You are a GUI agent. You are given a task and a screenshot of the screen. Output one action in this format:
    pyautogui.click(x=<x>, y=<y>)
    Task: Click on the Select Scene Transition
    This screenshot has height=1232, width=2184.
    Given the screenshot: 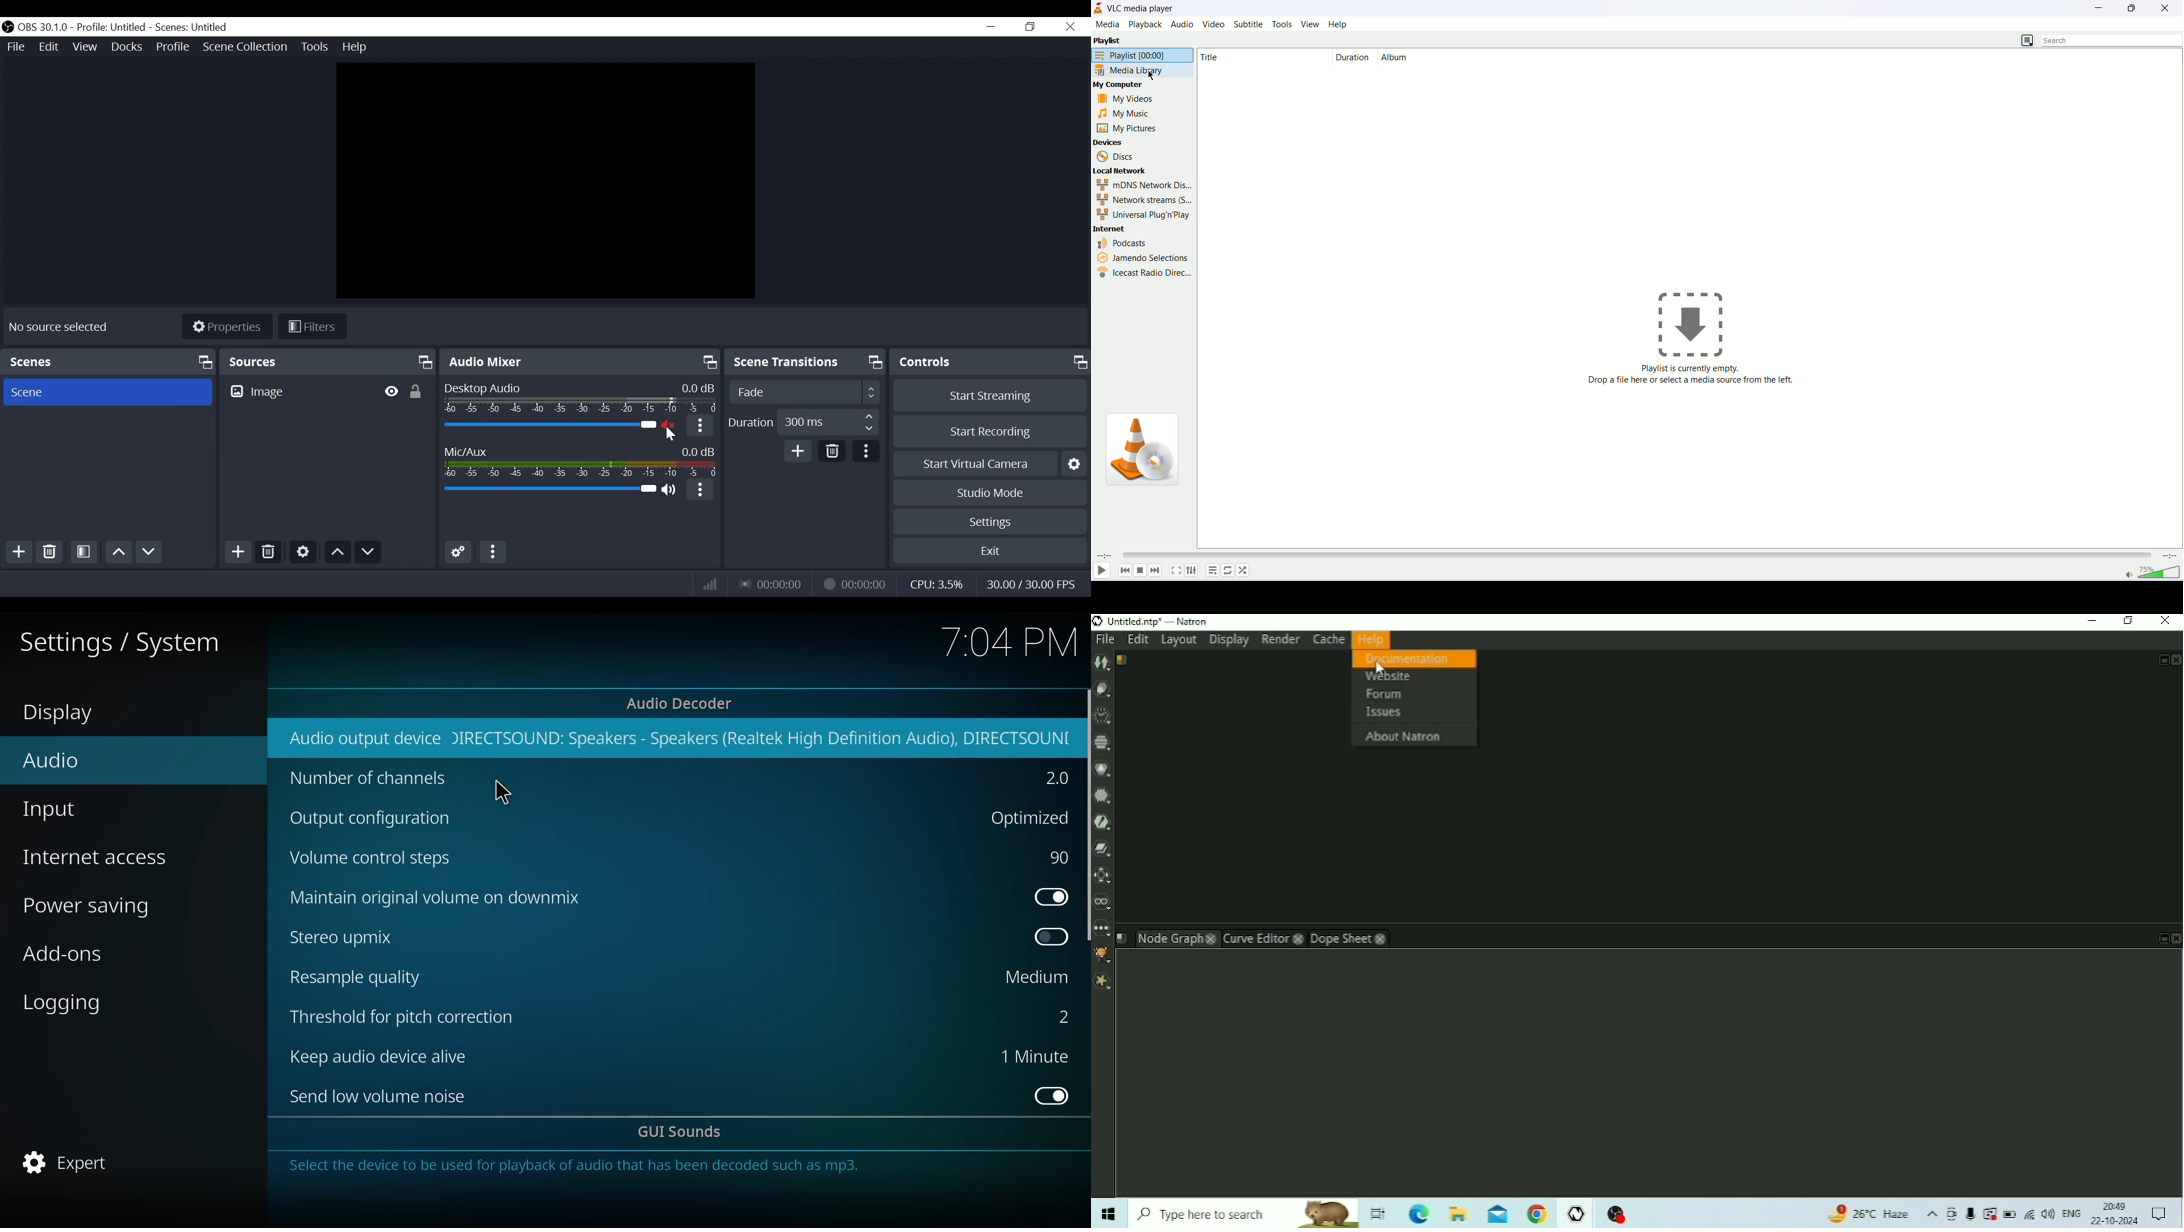 What is the action you would take?
    pyautogui.click(x=804, y=392)
    